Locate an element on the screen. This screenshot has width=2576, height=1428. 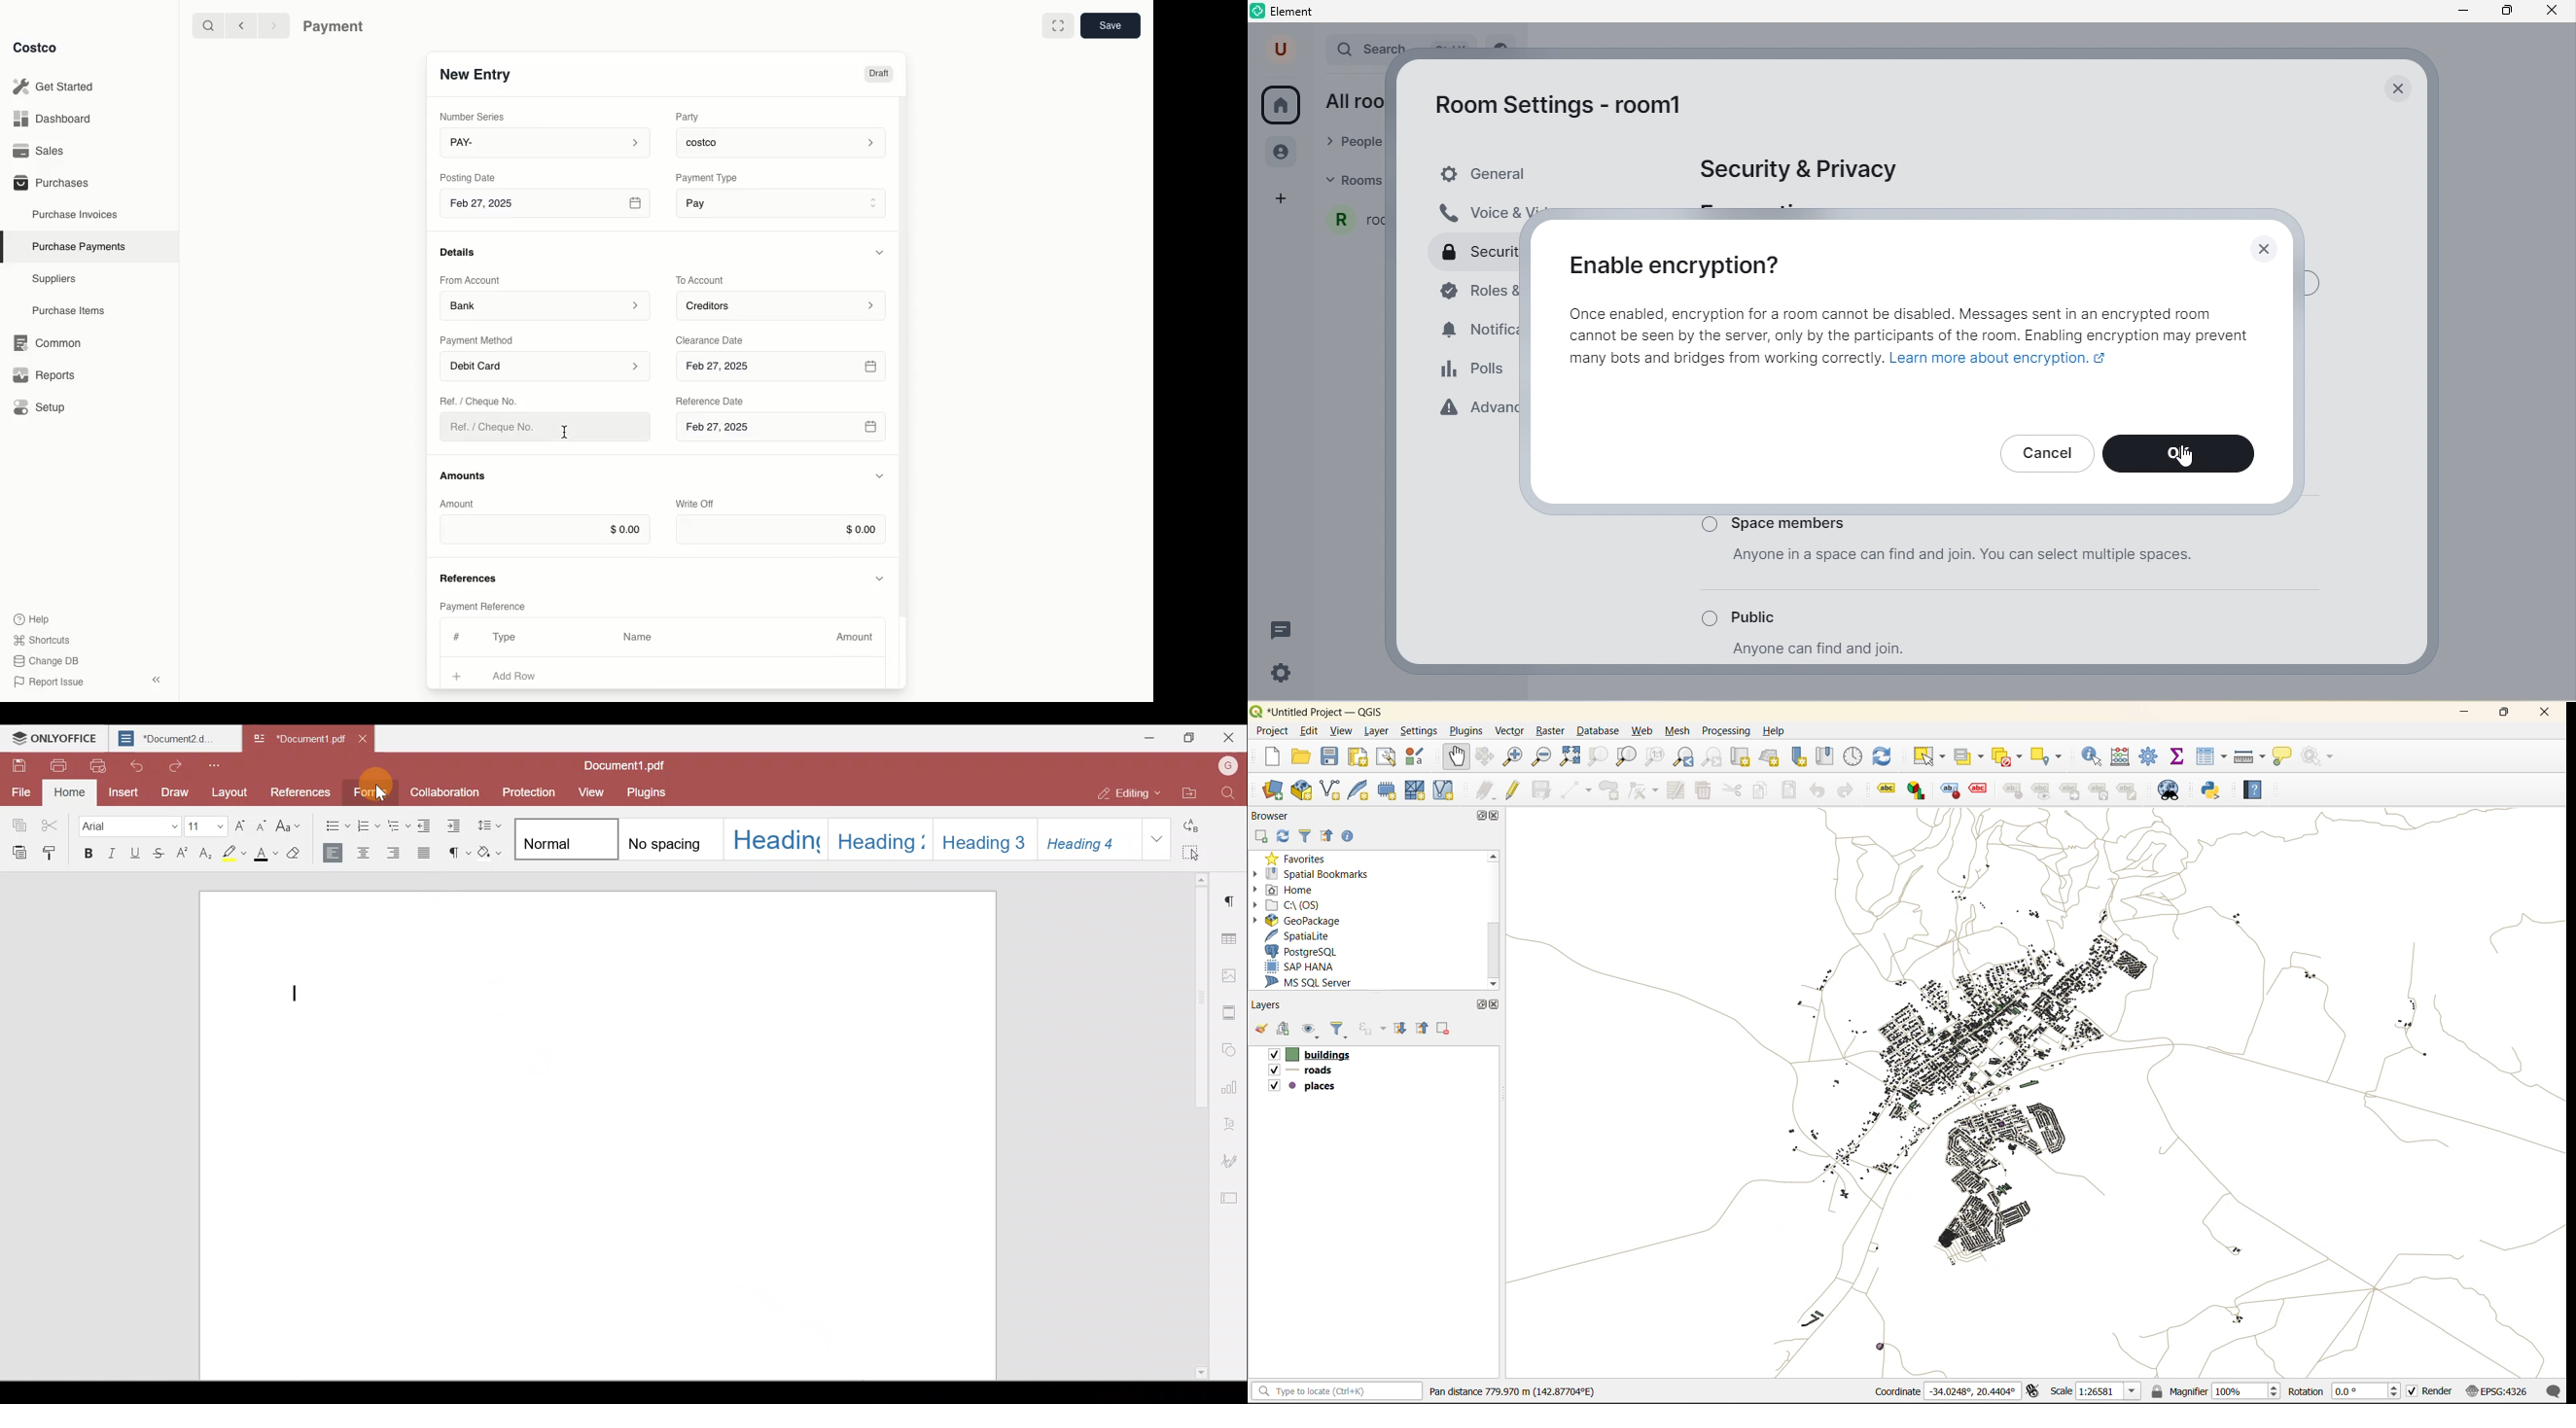
Shading is located at coordinates (493, 853).